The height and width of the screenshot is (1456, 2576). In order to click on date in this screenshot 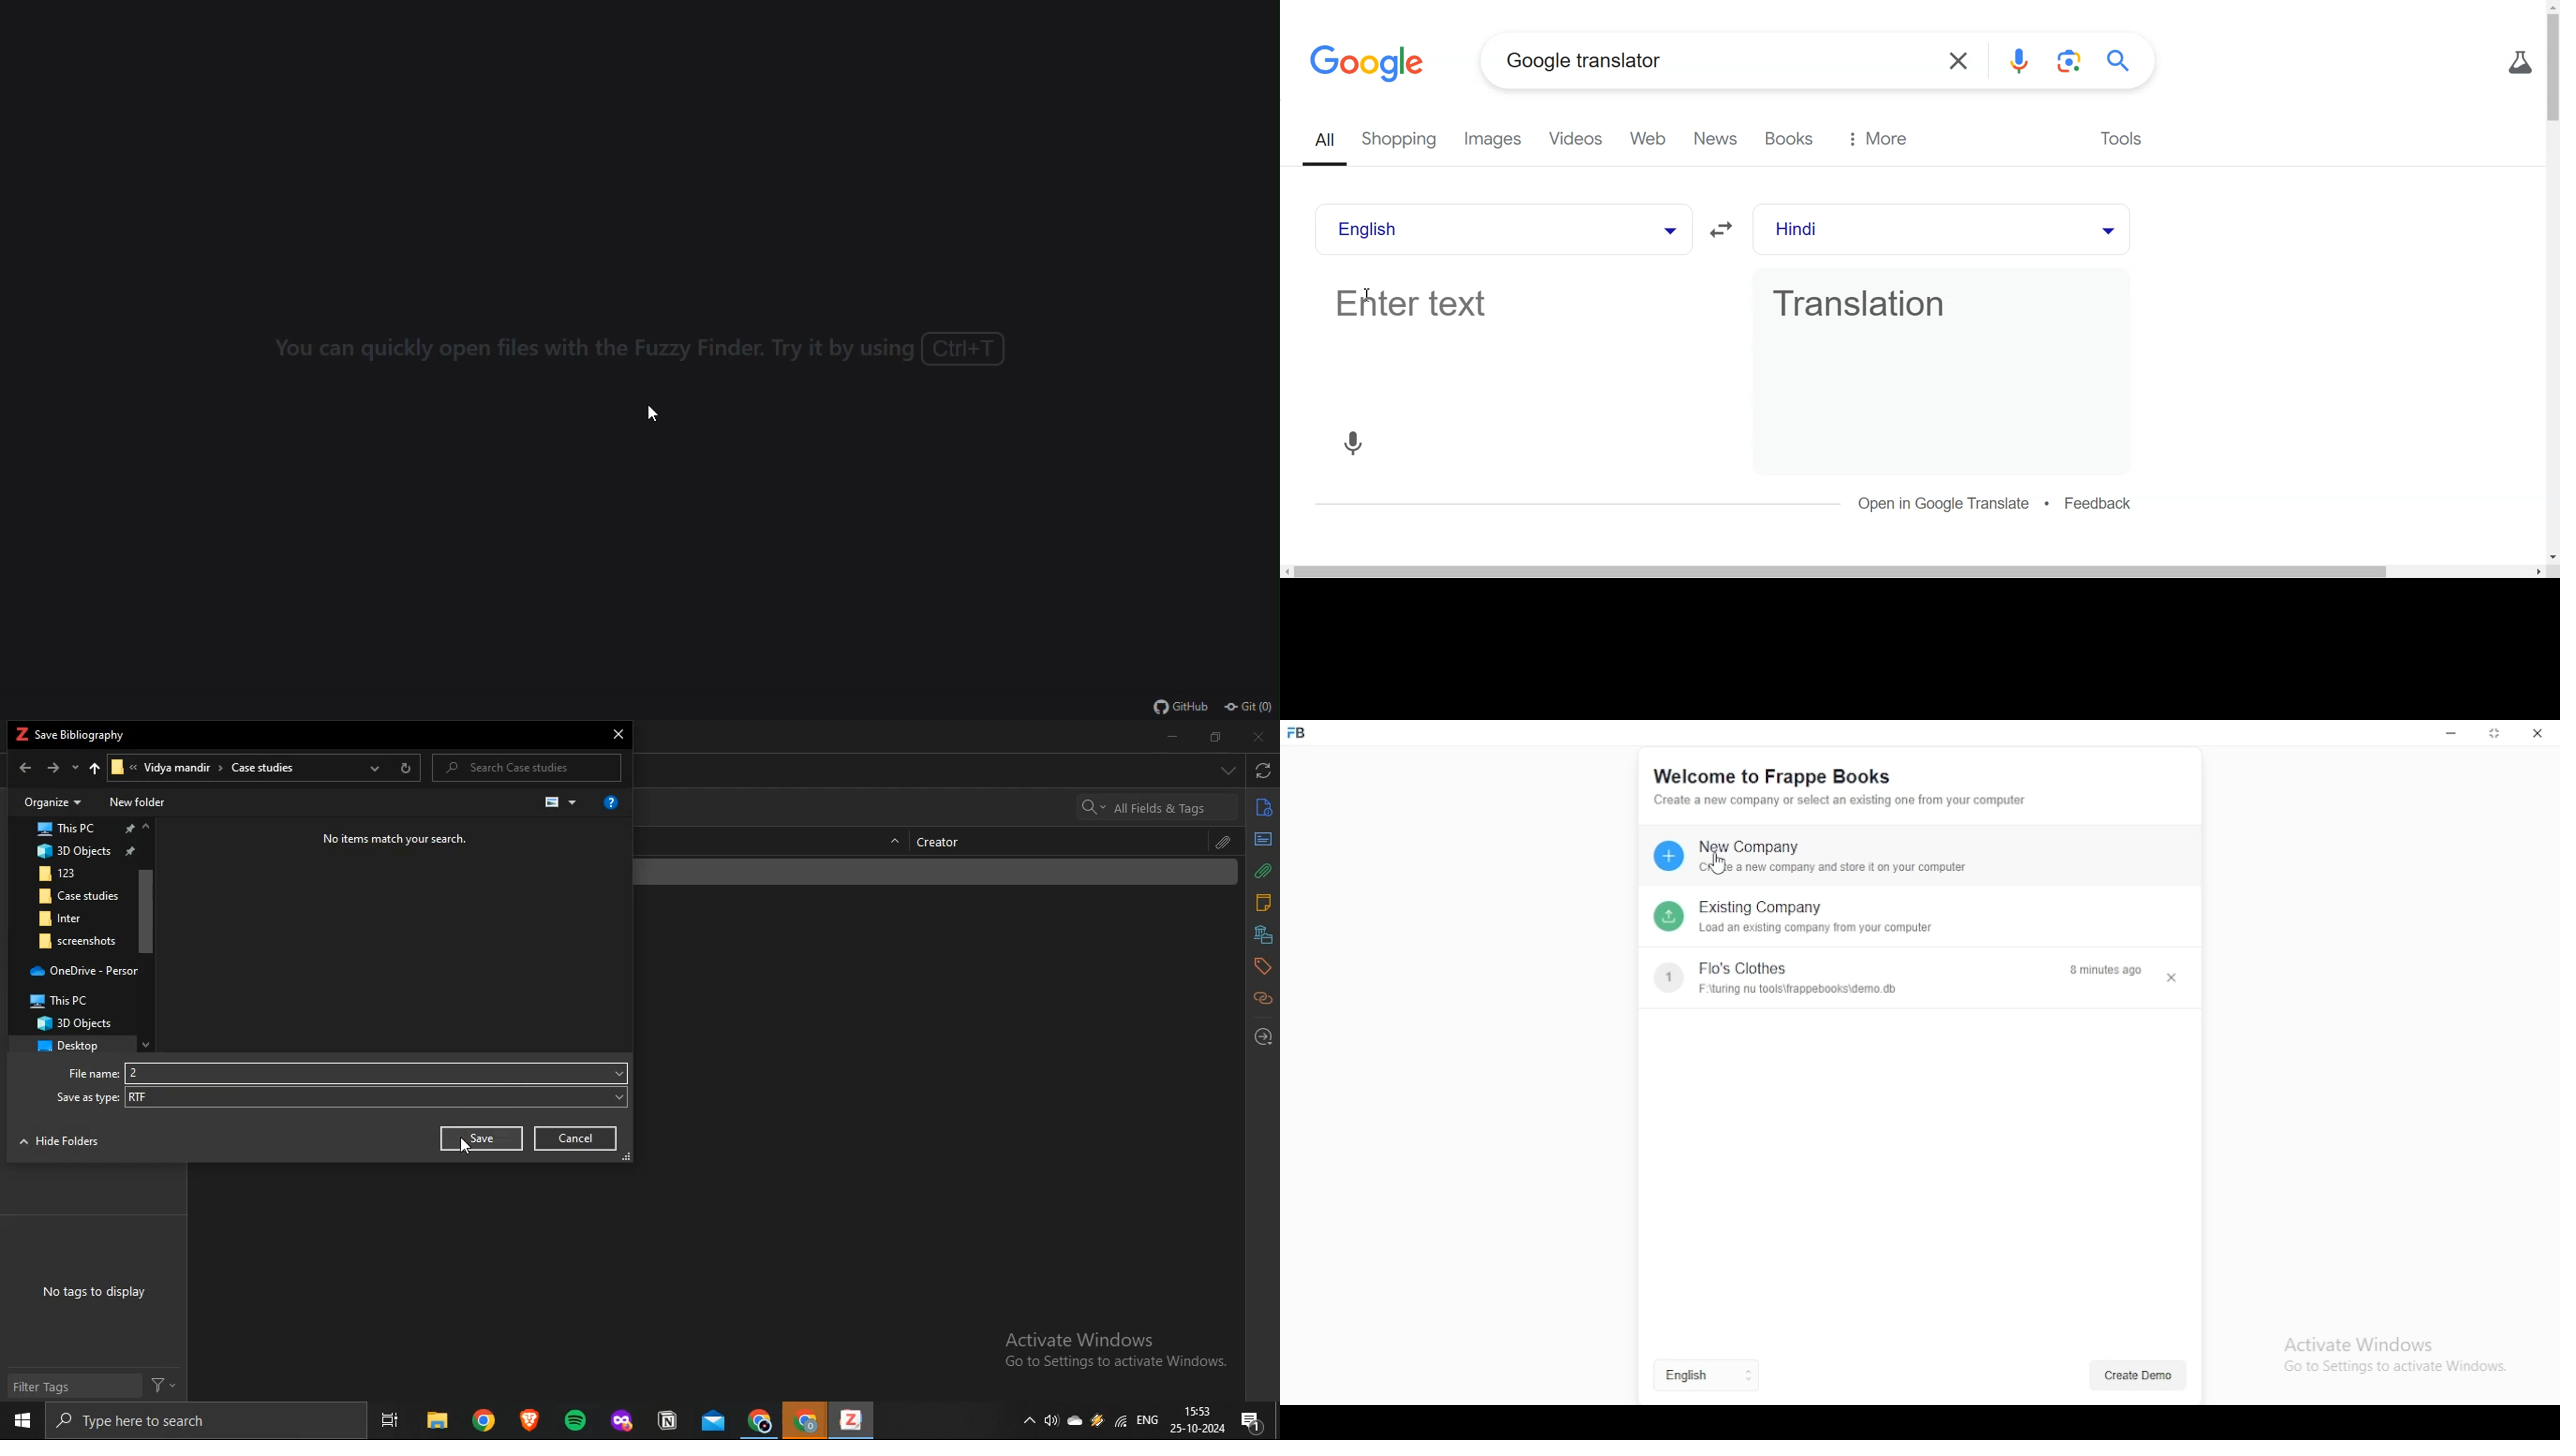, I will do `click(1198, 1429)`.